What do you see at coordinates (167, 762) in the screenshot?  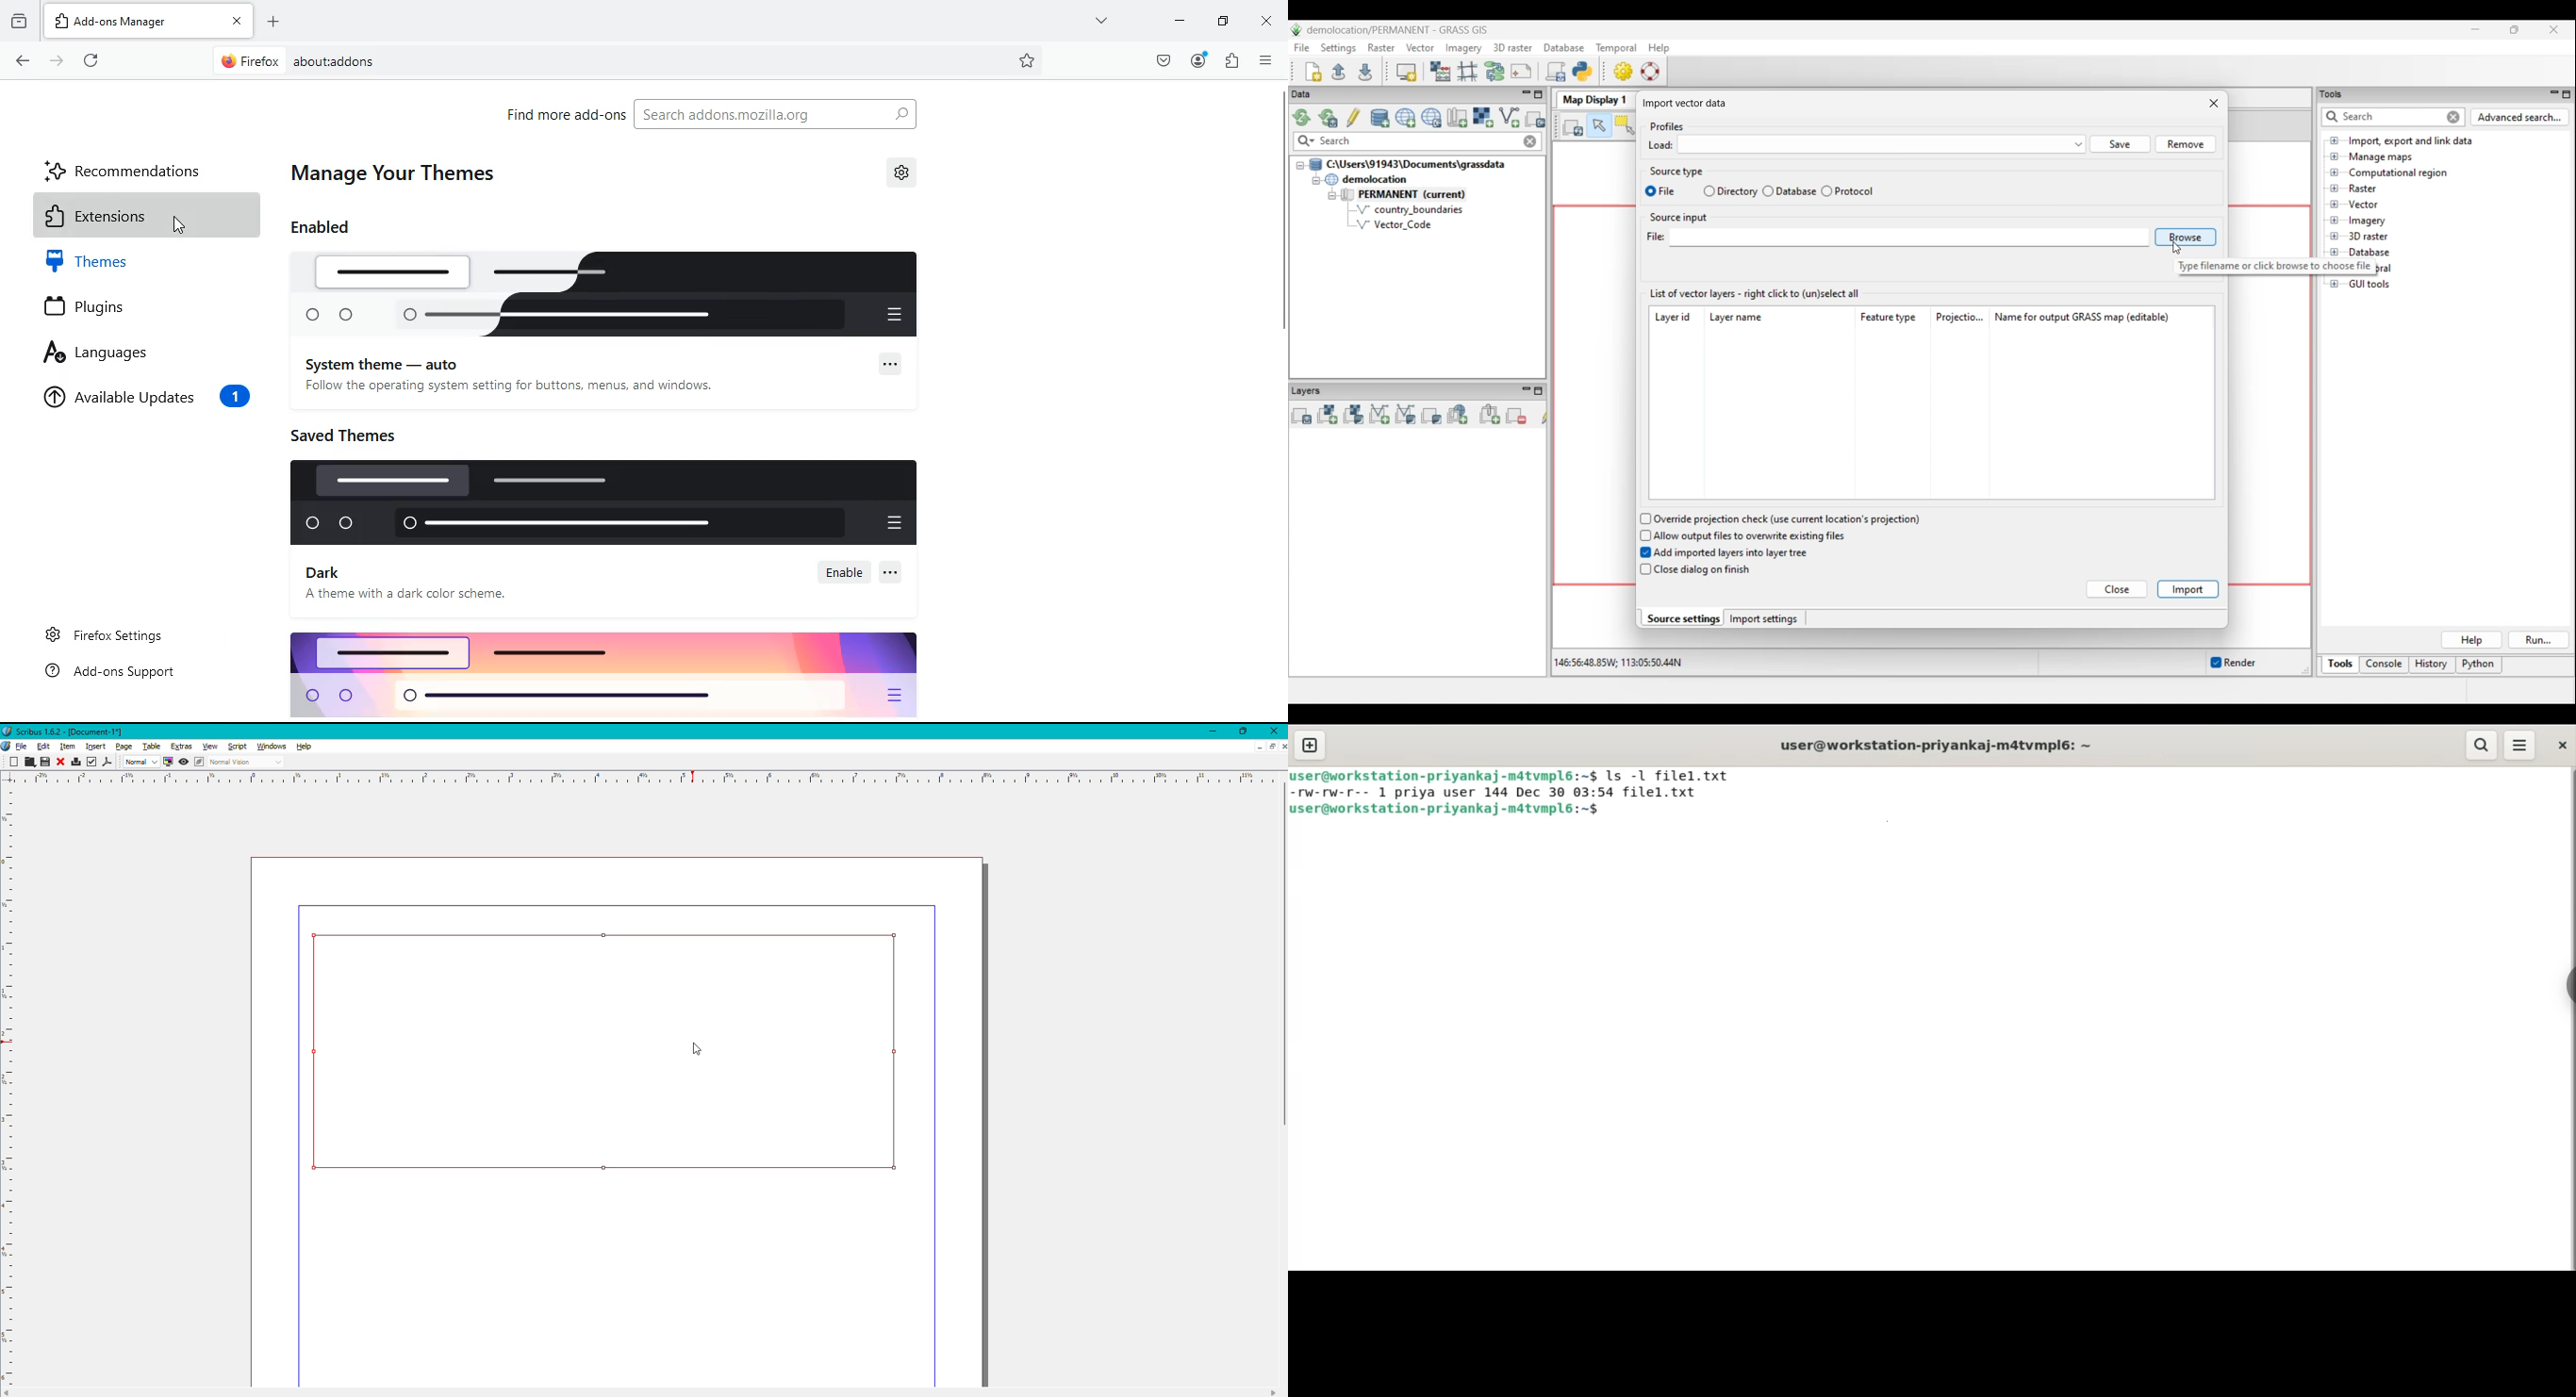 I see `Display` at bounding box center [167, 762].